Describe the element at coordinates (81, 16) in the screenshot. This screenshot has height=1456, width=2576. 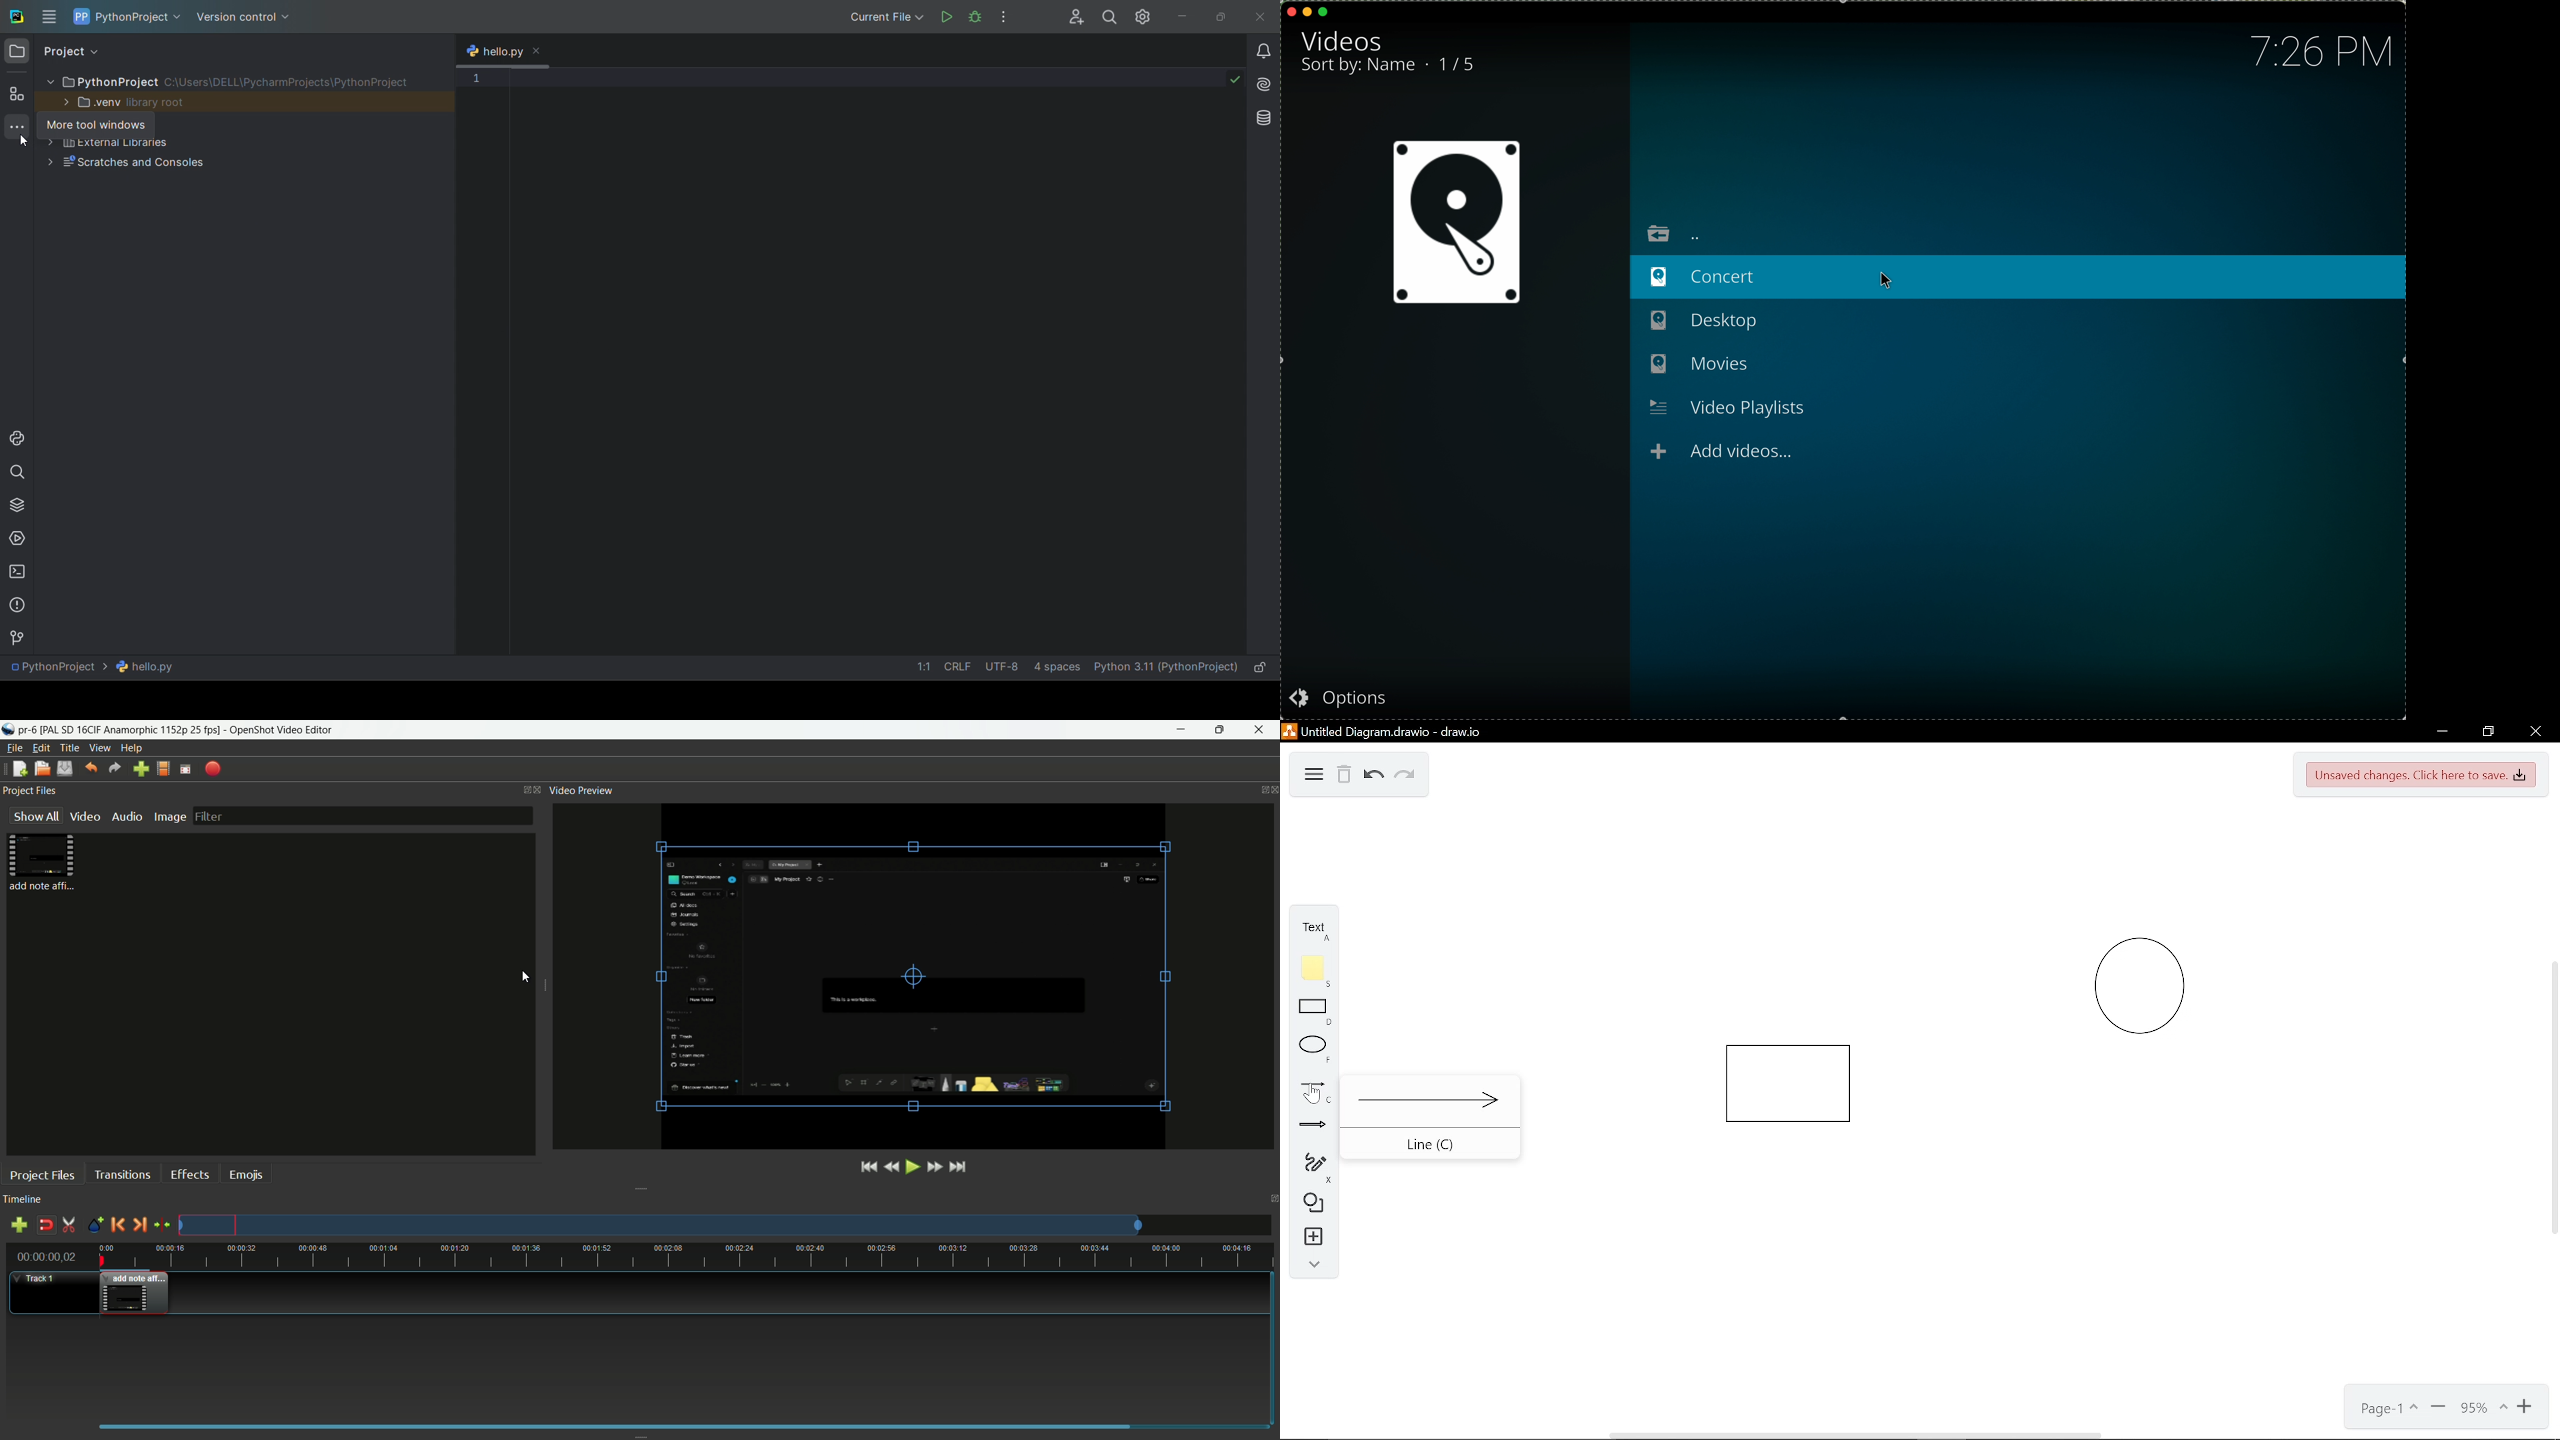
I see `icon` at that location.